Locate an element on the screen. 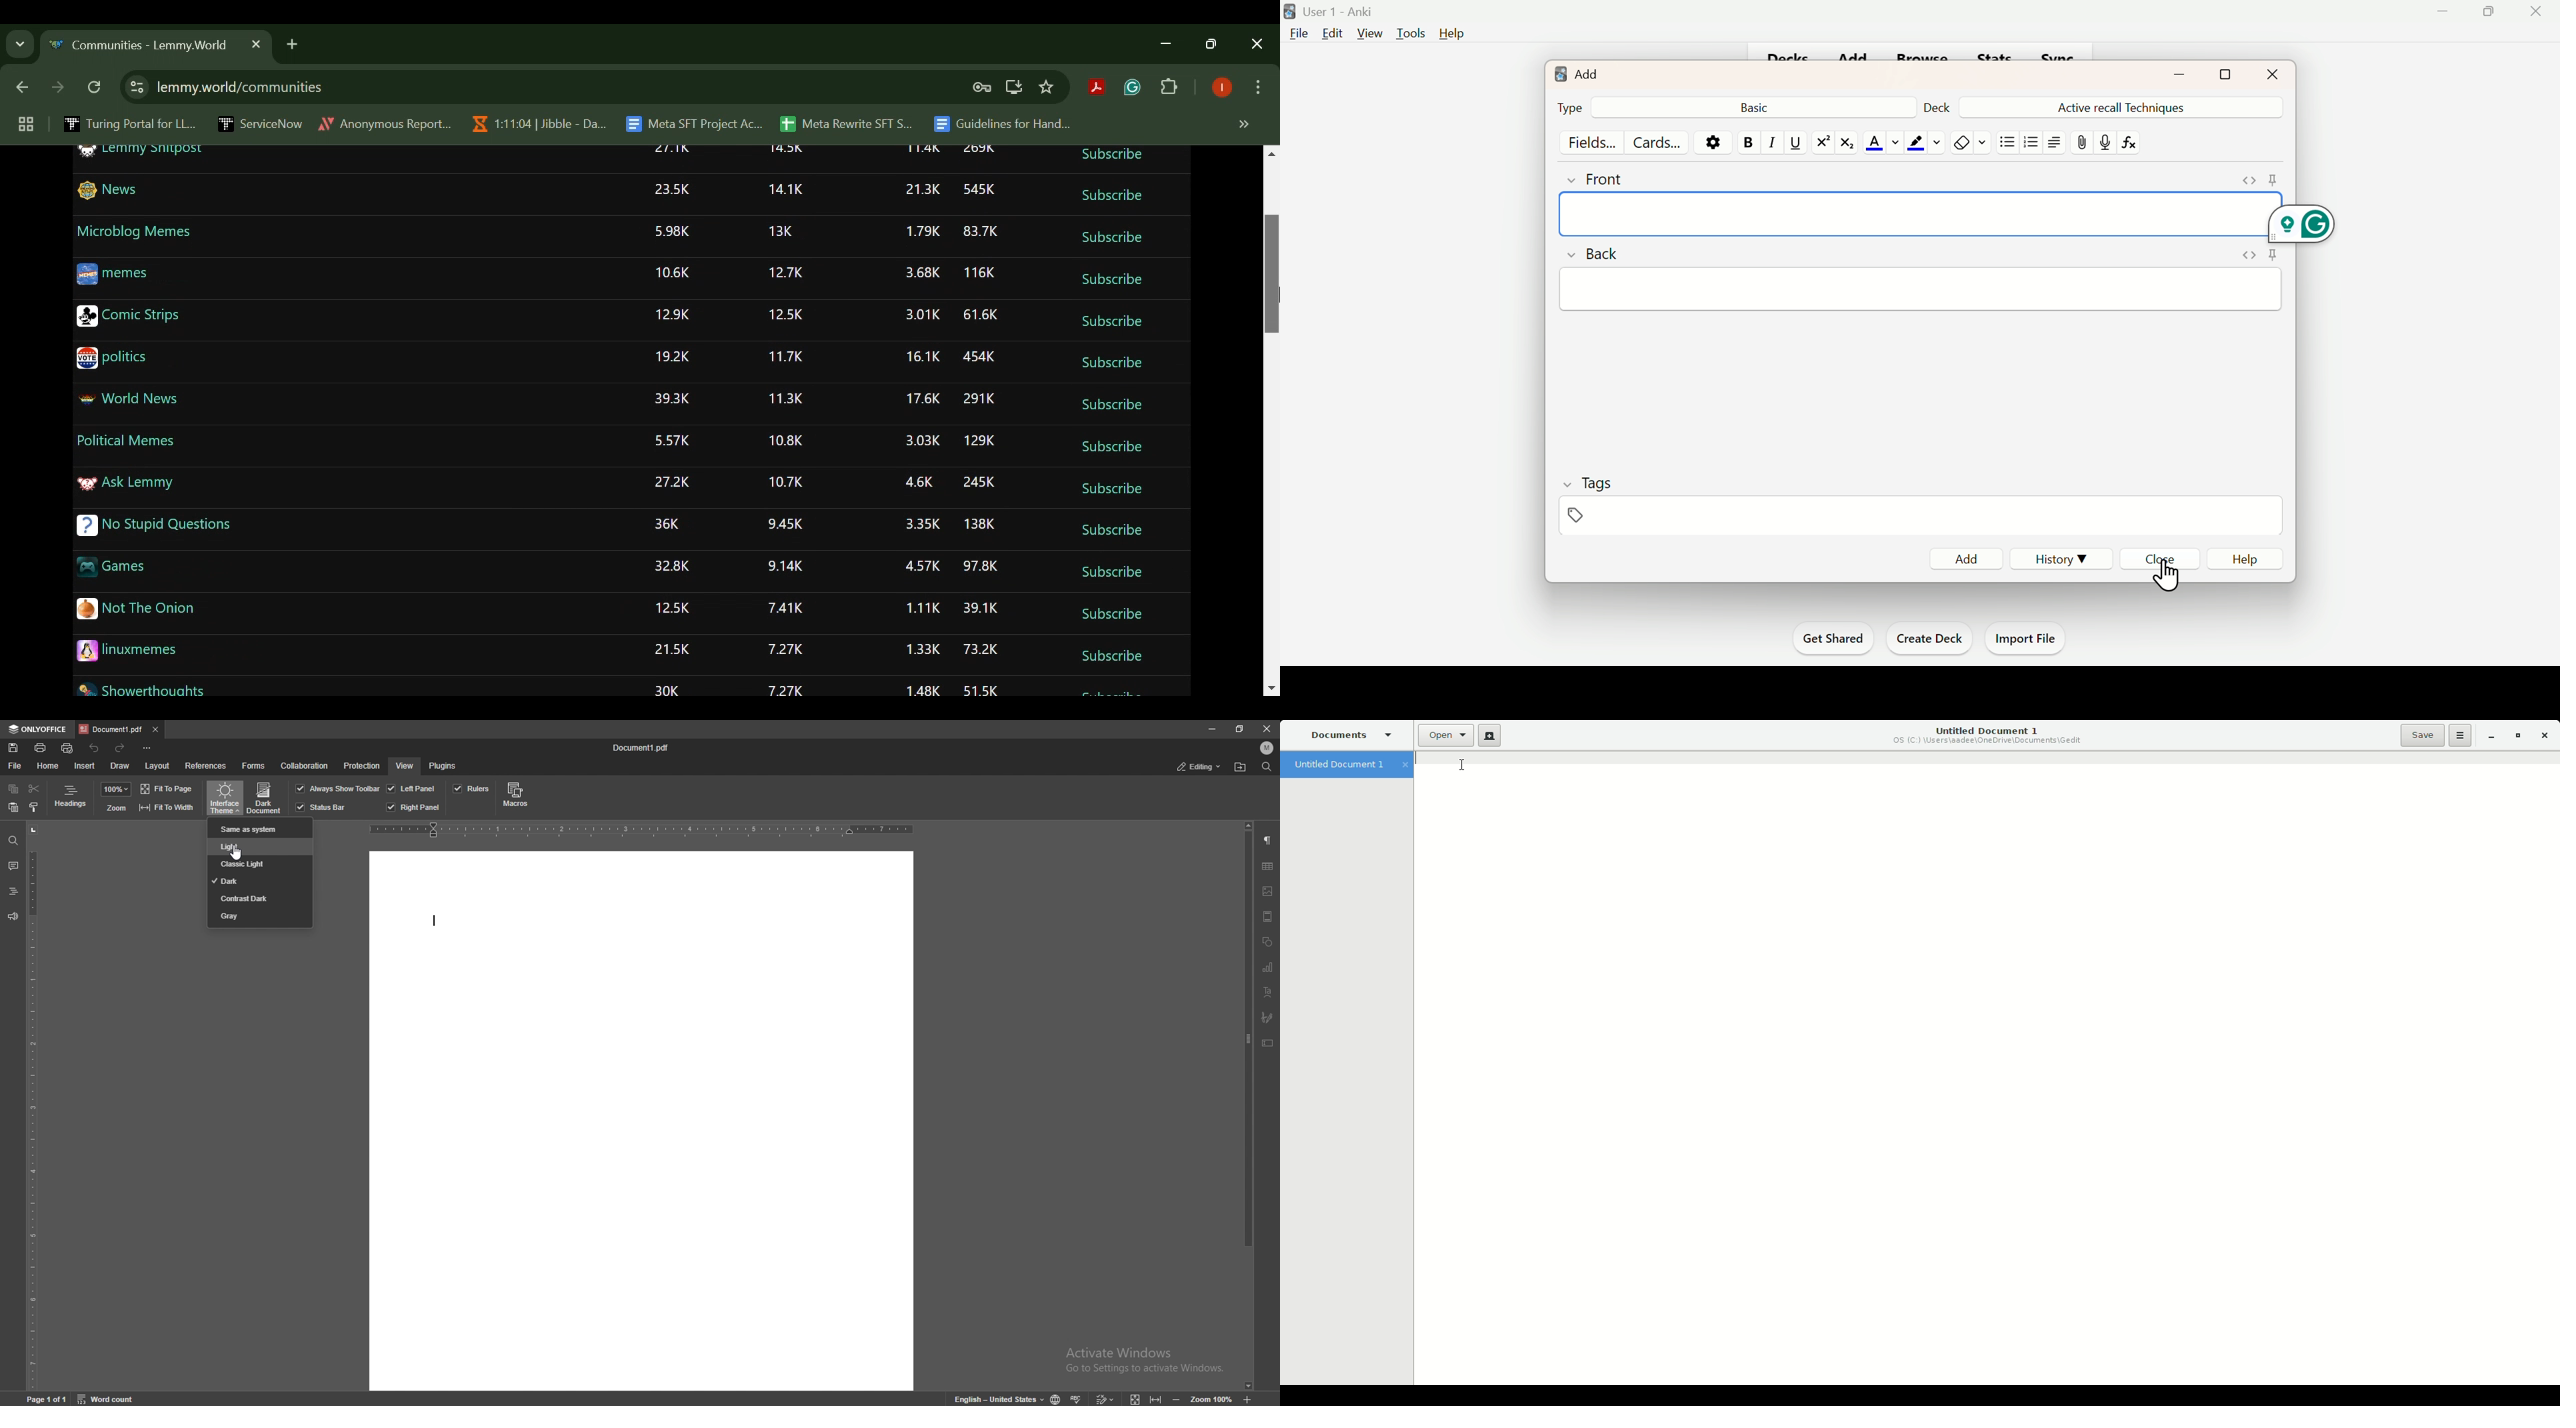  plugins is located at coordinates (445, 766).